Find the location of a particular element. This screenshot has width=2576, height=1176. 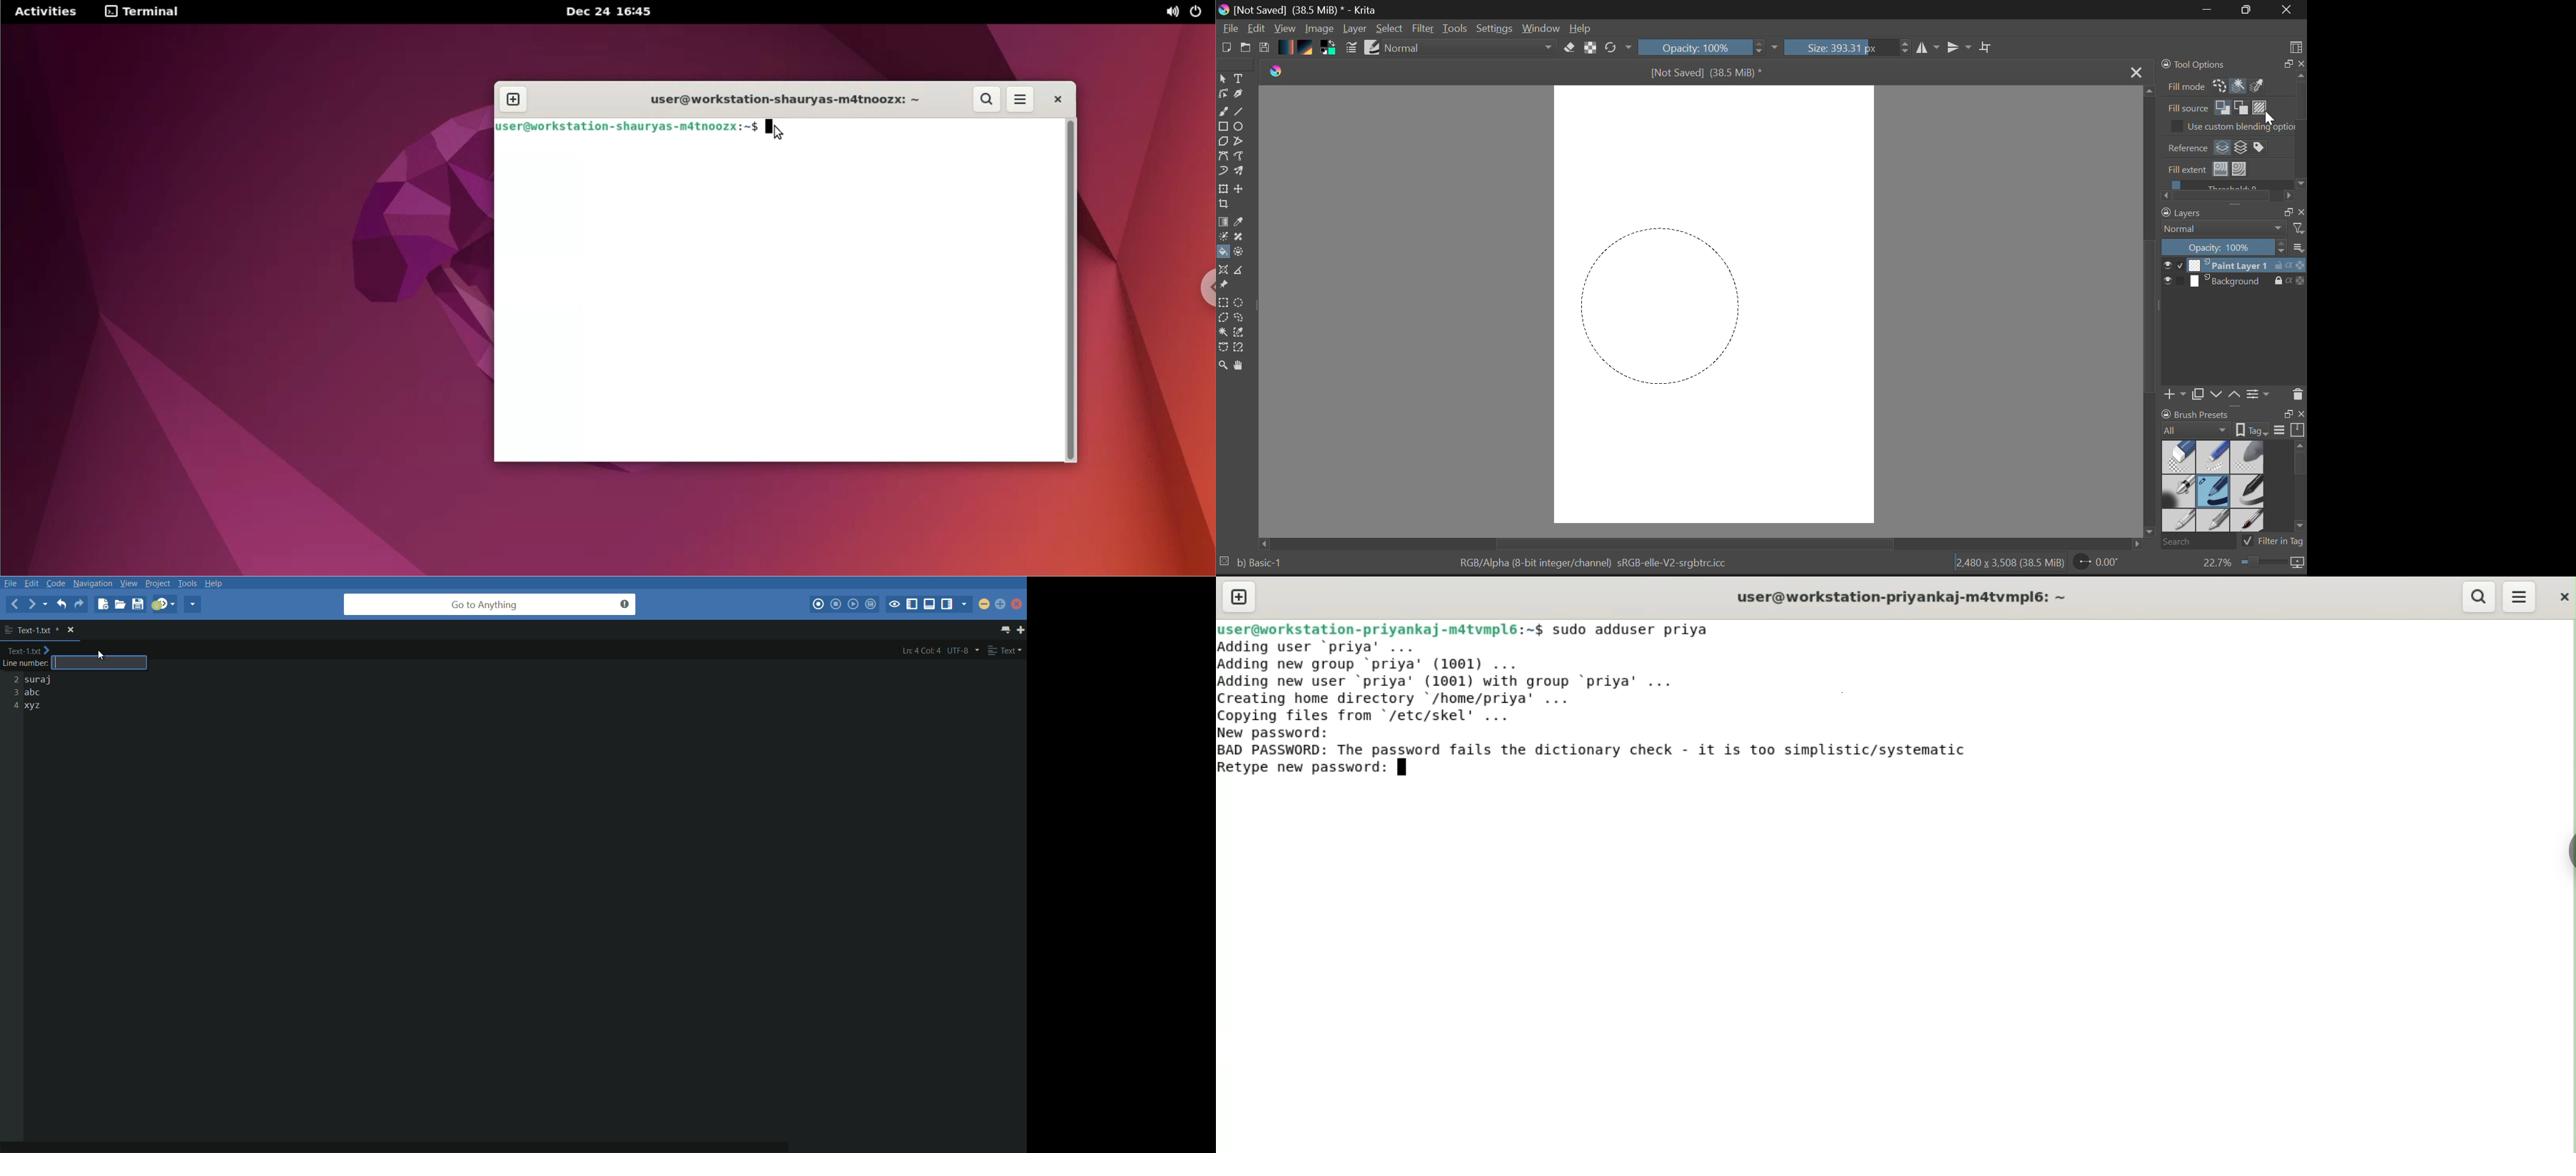

Lock Alpha is located at coordinates (1588, 48).